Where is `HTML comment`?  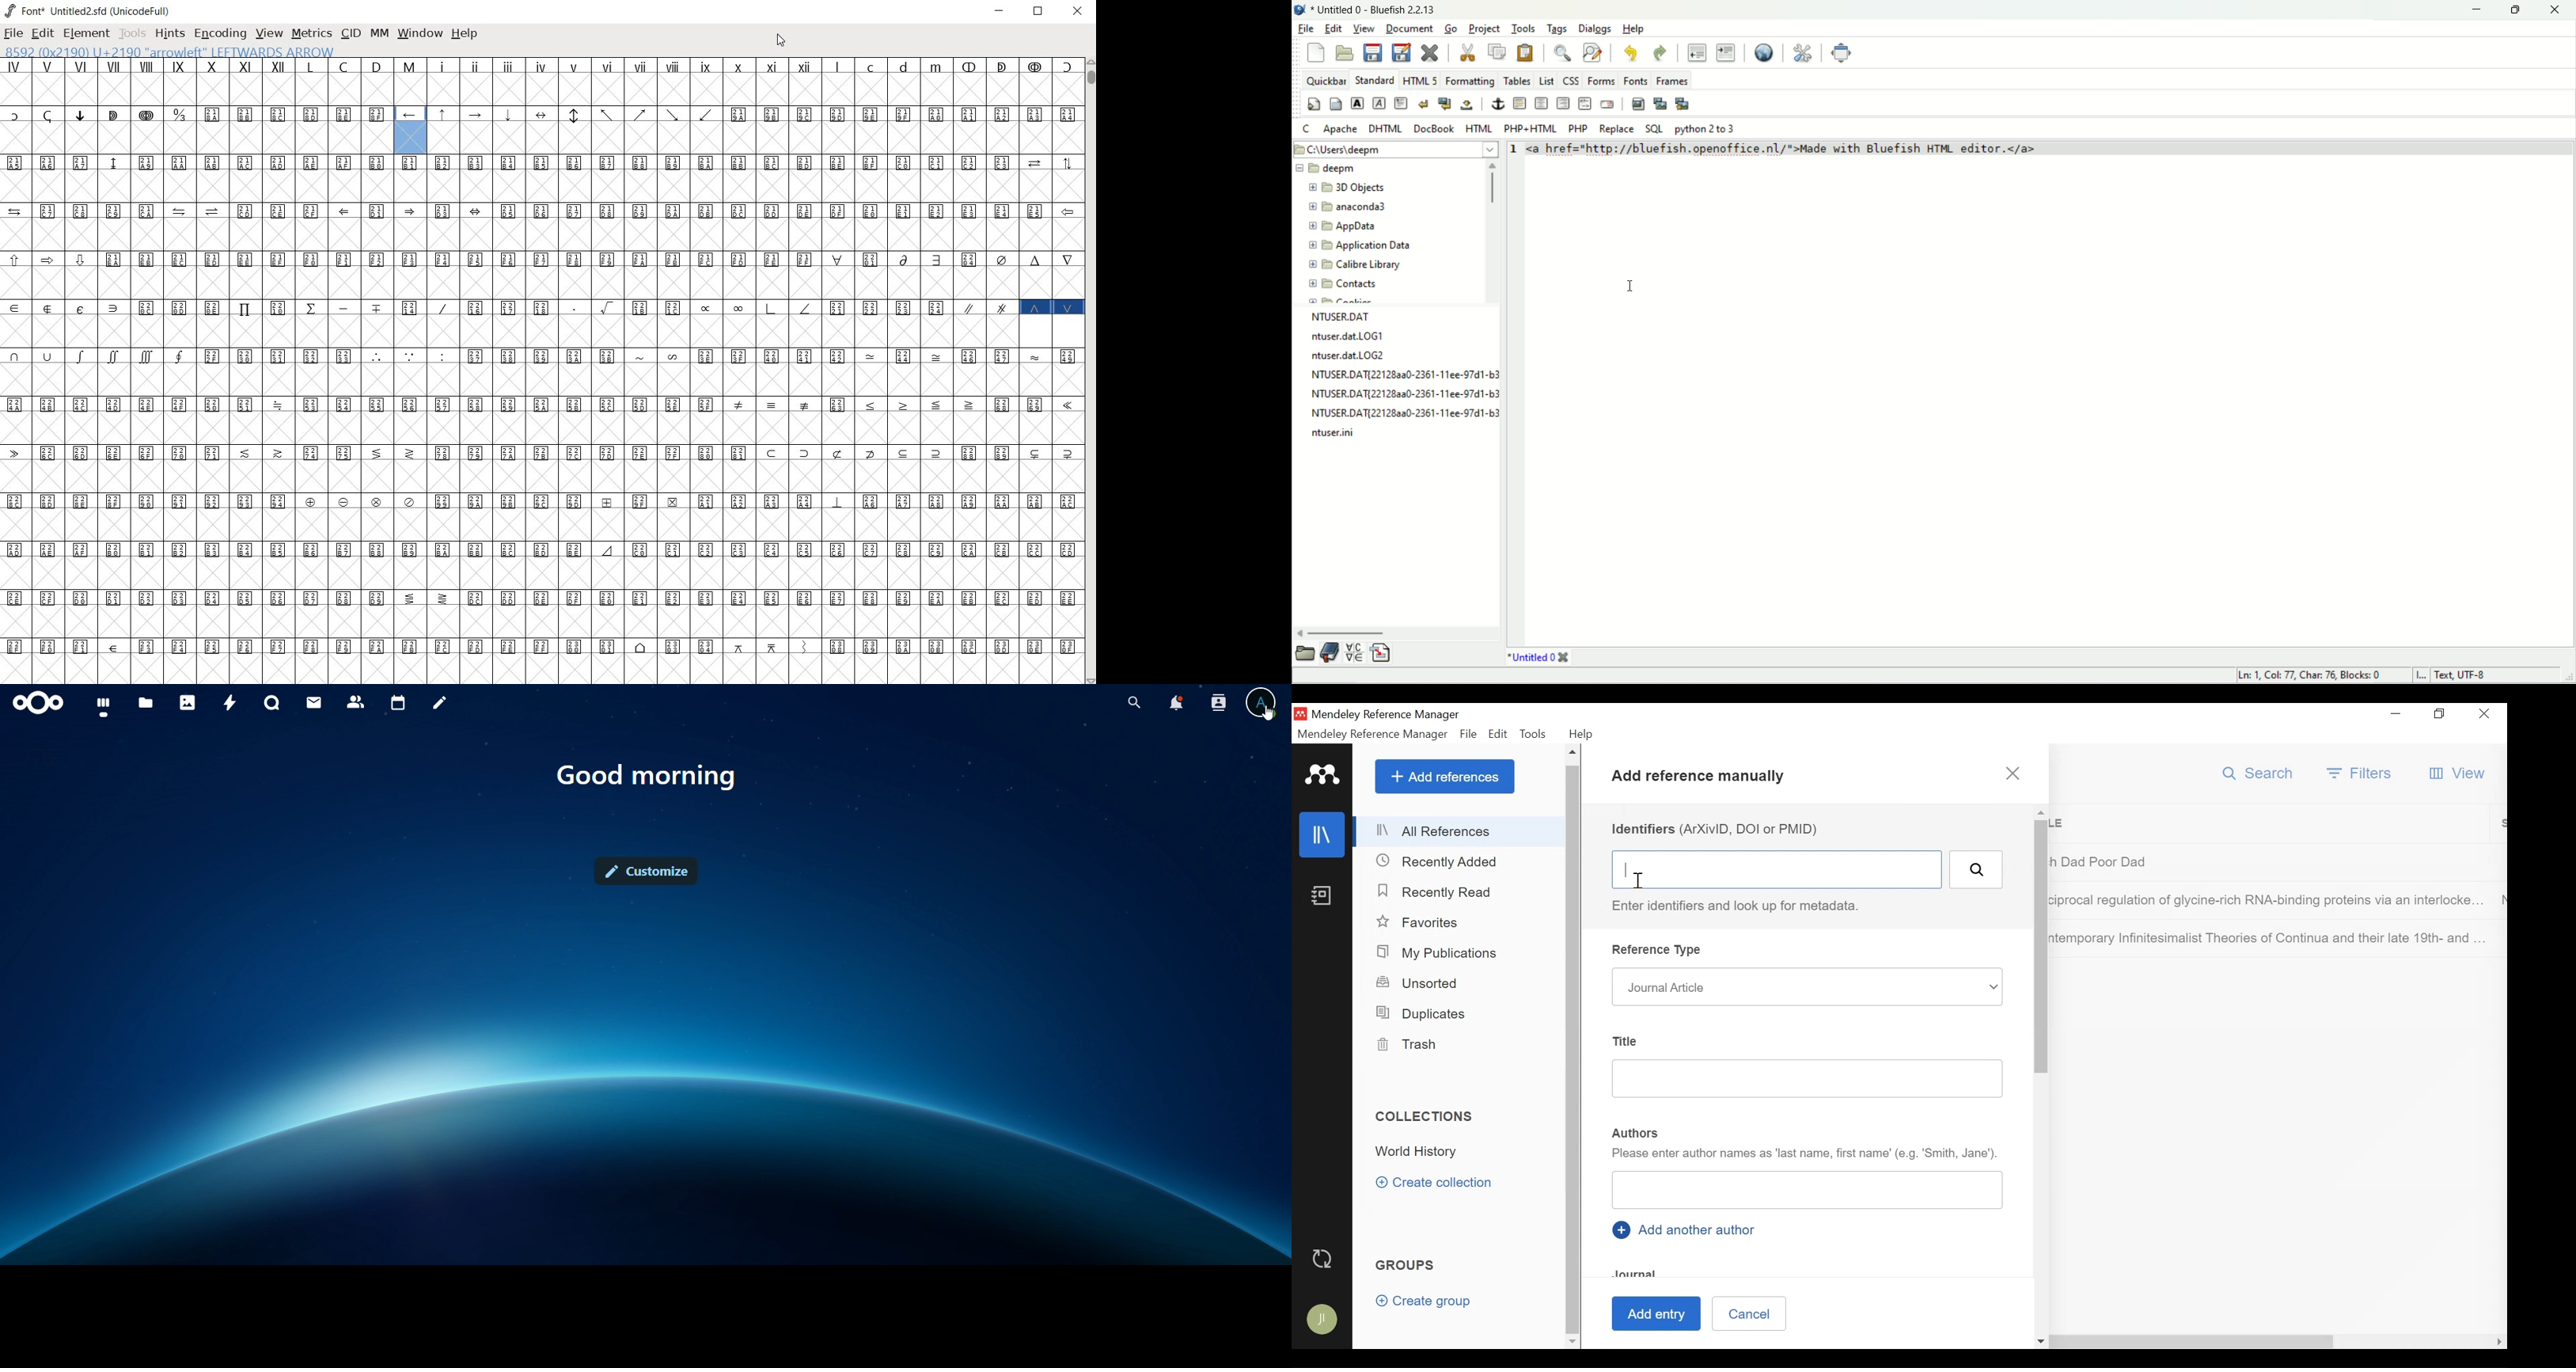
HTML comment is located at coordinates (1585, 104).